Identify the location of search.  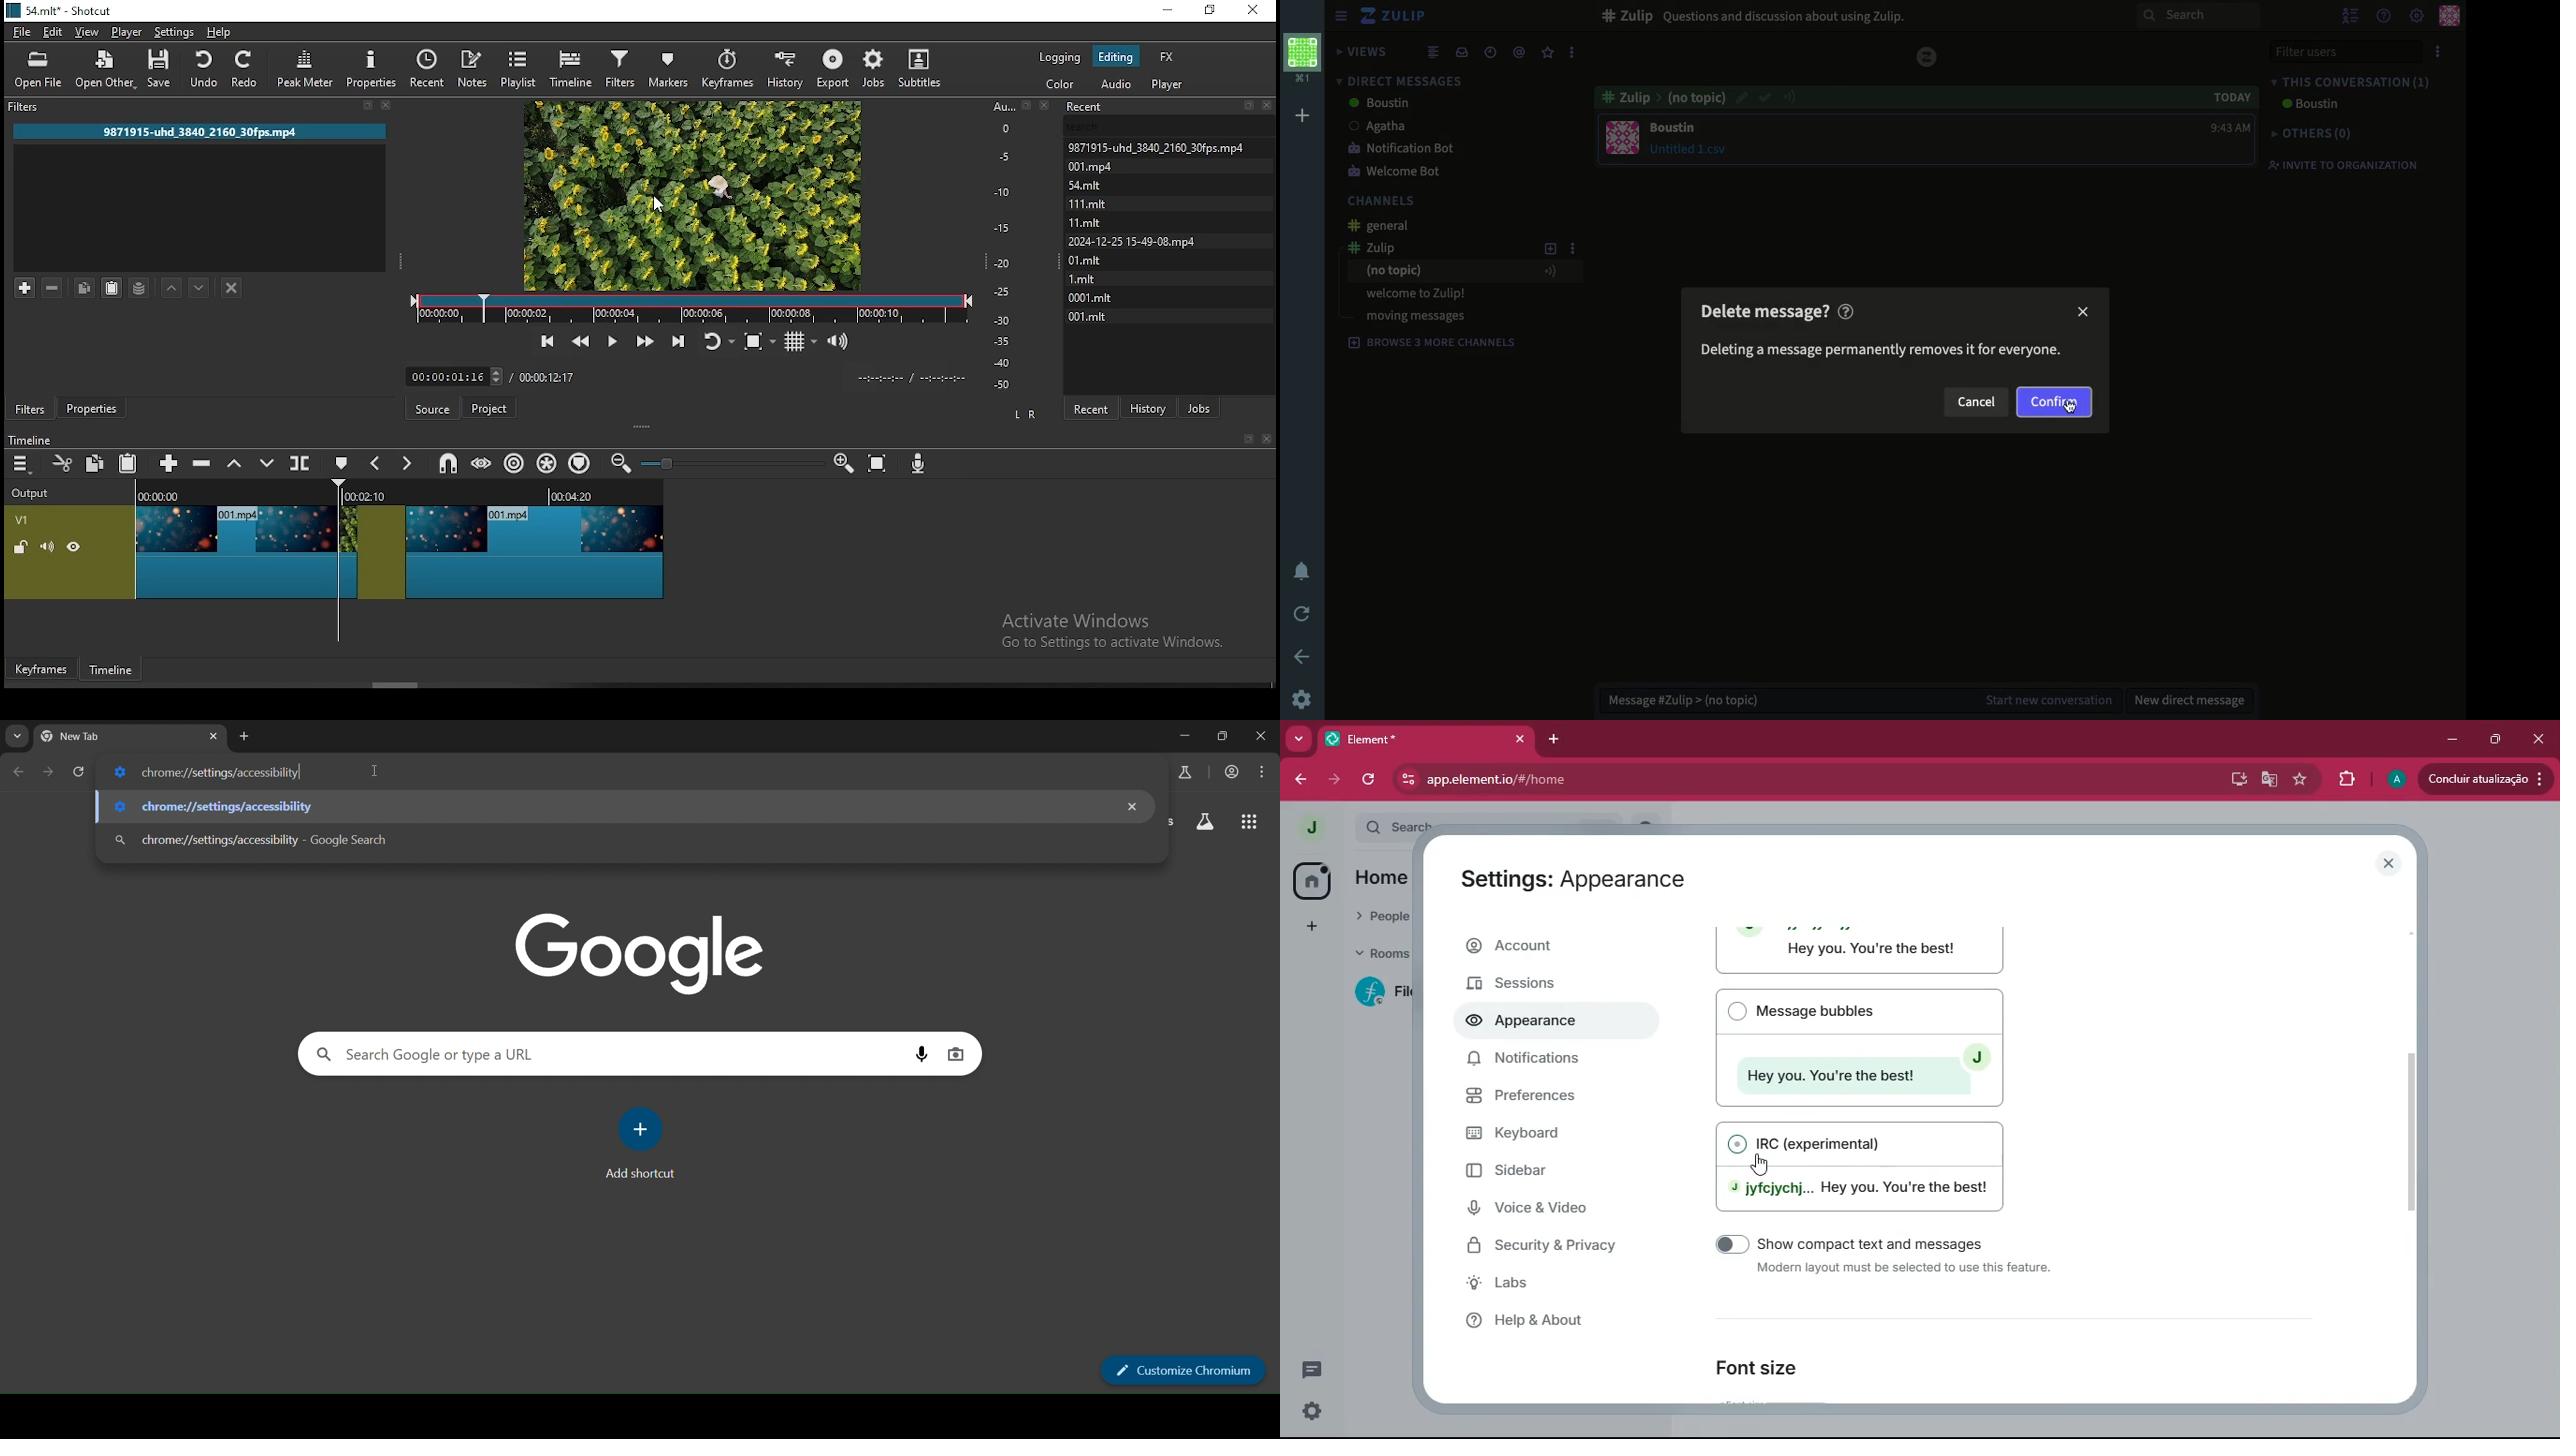
(1399, 827).